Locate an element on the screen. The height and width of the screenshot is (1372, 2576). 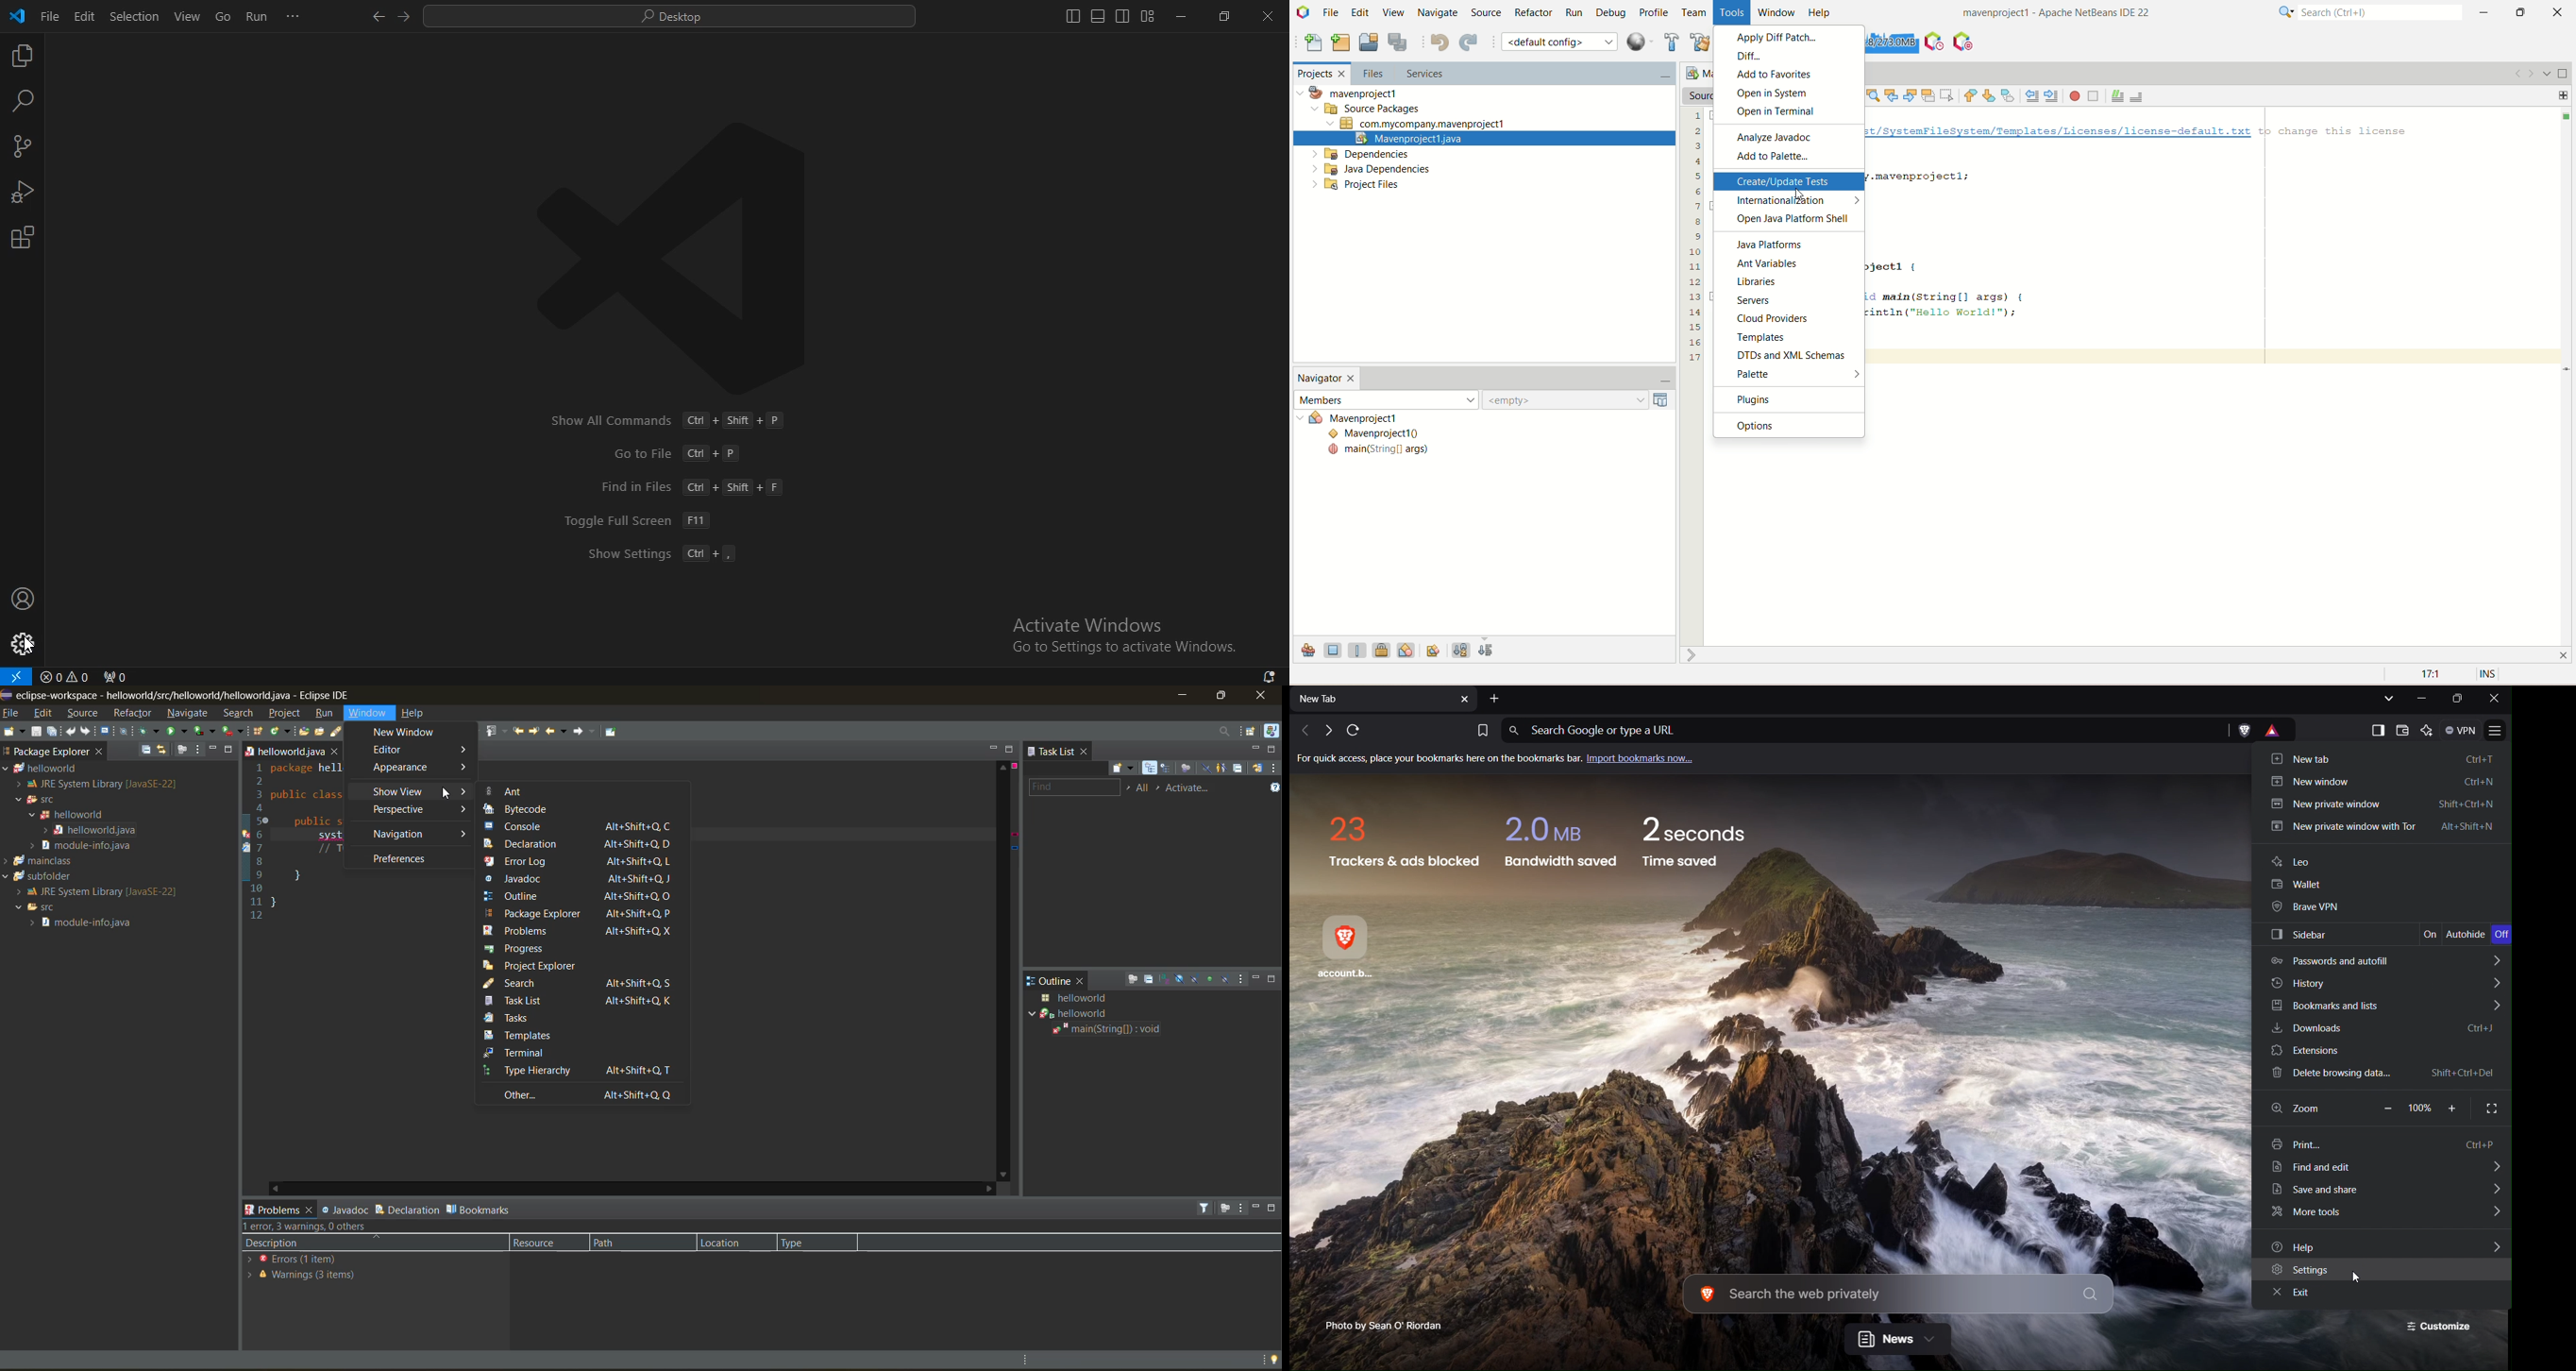
main(String[] args) is located at coordinates (1379, 451).